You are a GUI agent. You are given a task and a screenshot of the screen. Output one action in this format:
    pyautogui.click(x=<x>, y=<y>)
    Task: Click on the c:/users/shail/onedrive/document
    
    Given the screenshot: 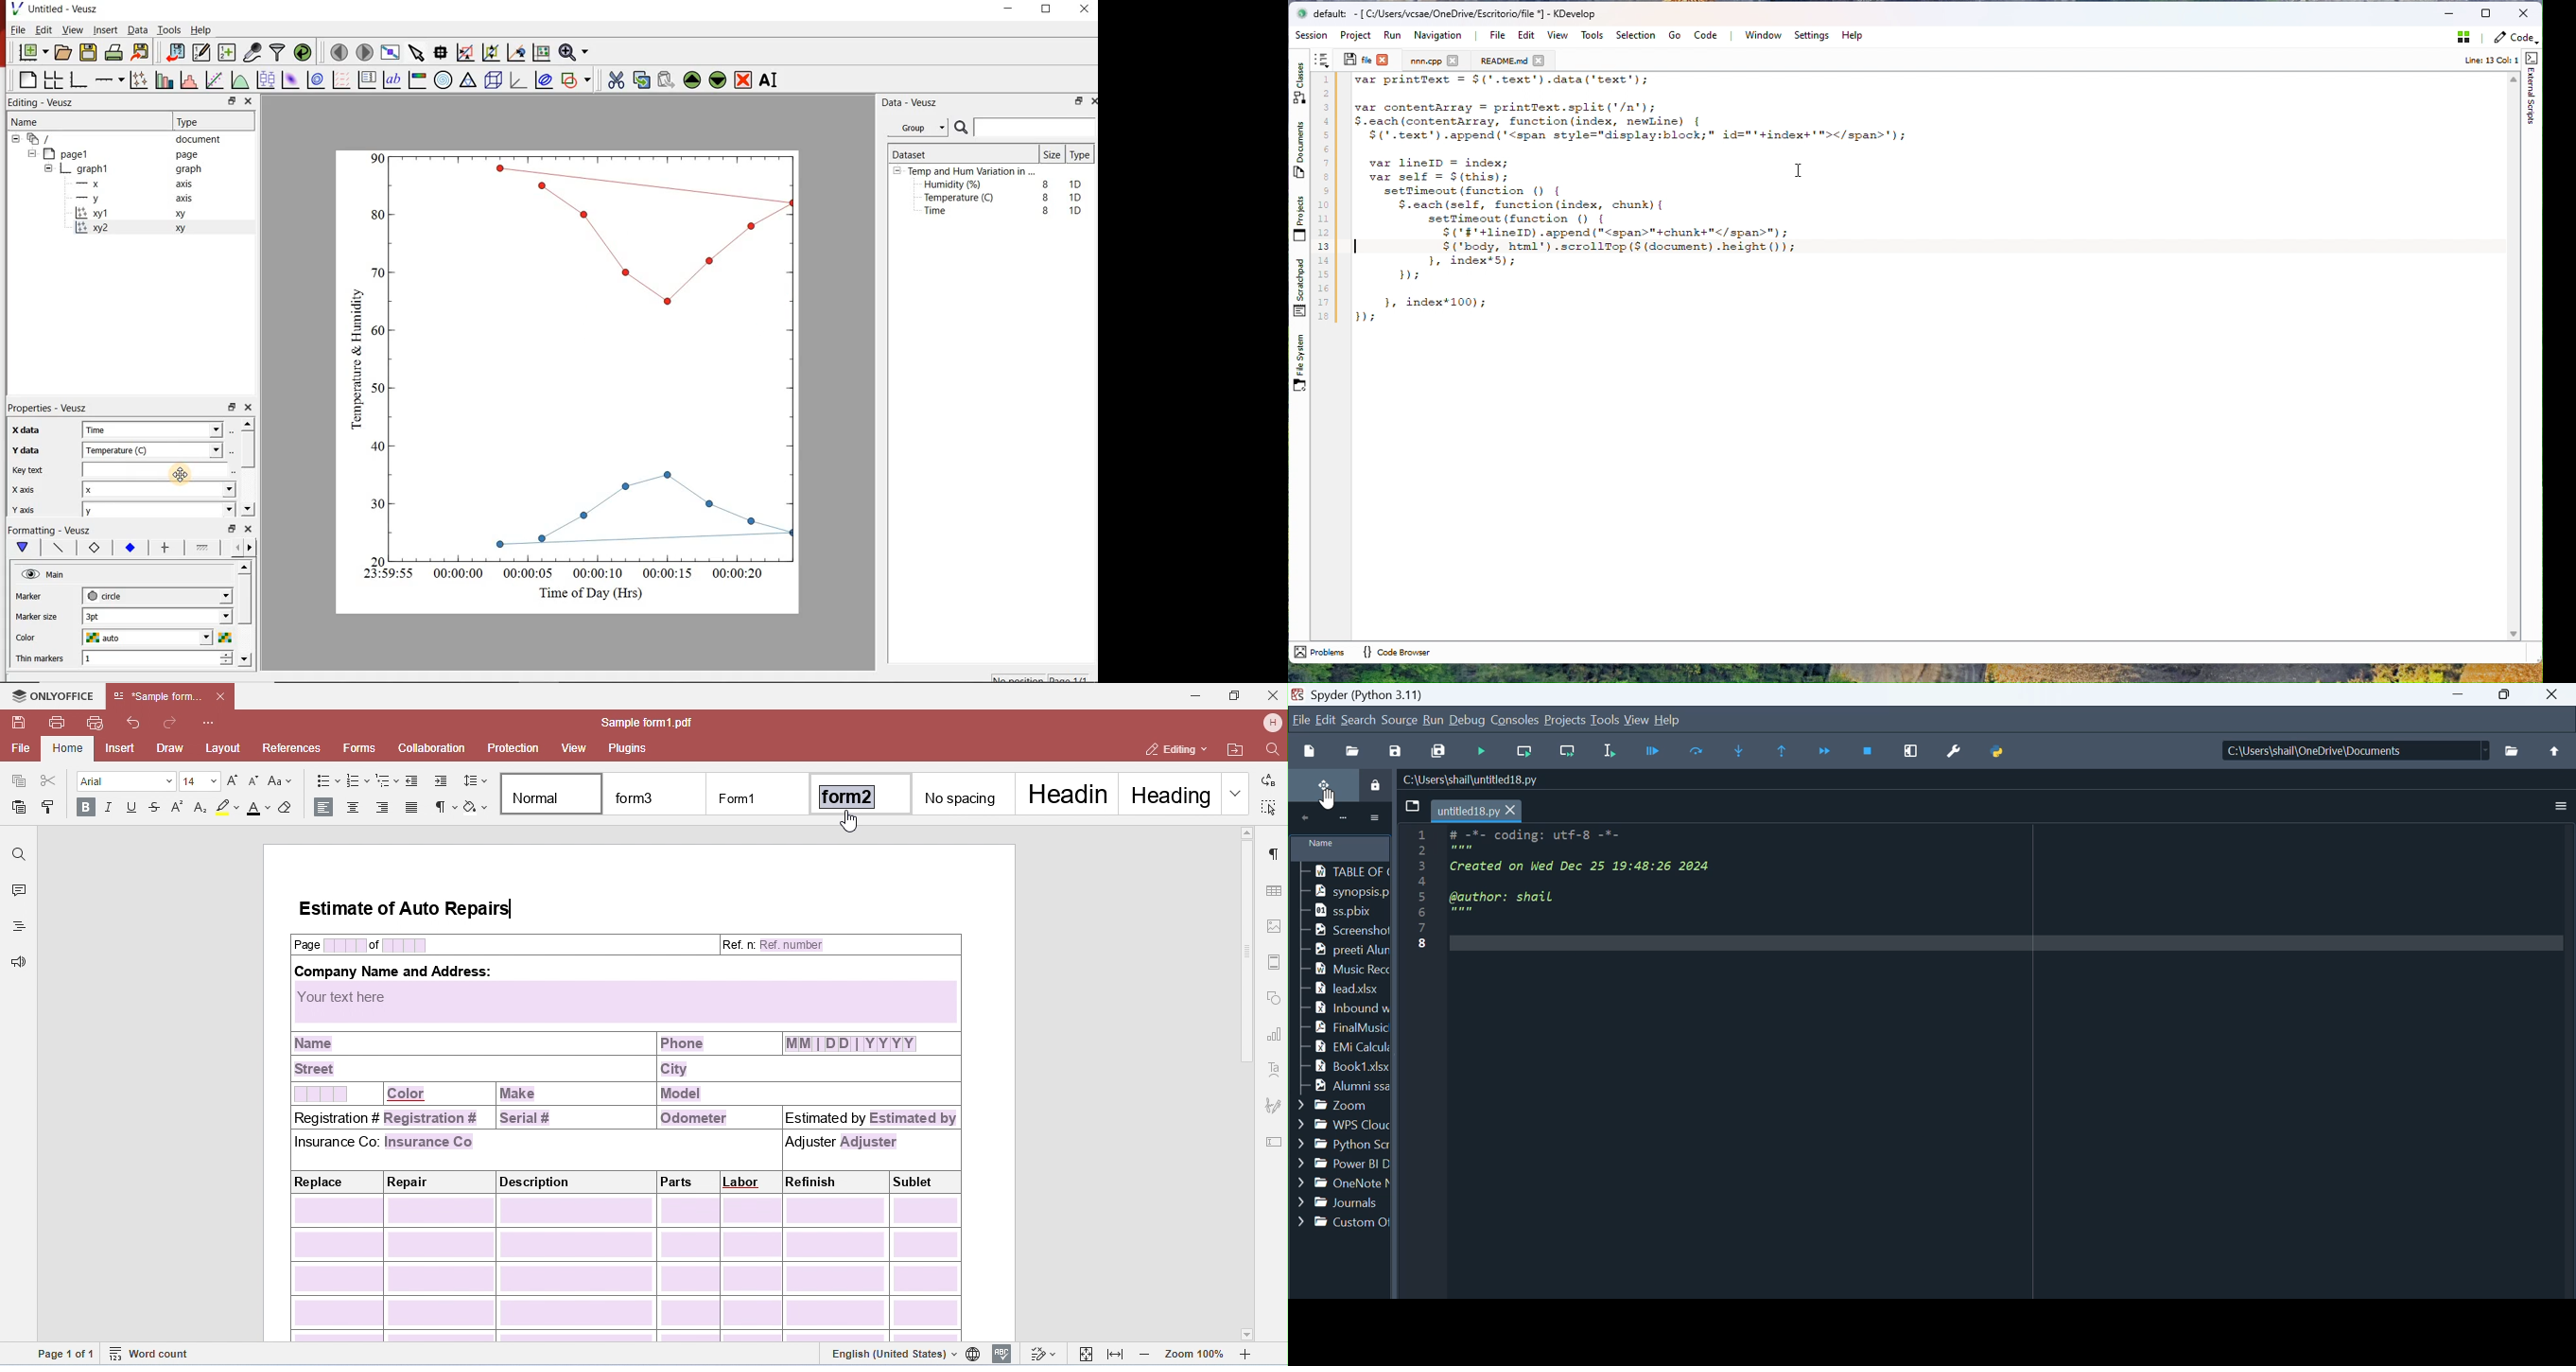 What is the action you would take?
    pyautogui.click(x=2343, y=752)
    